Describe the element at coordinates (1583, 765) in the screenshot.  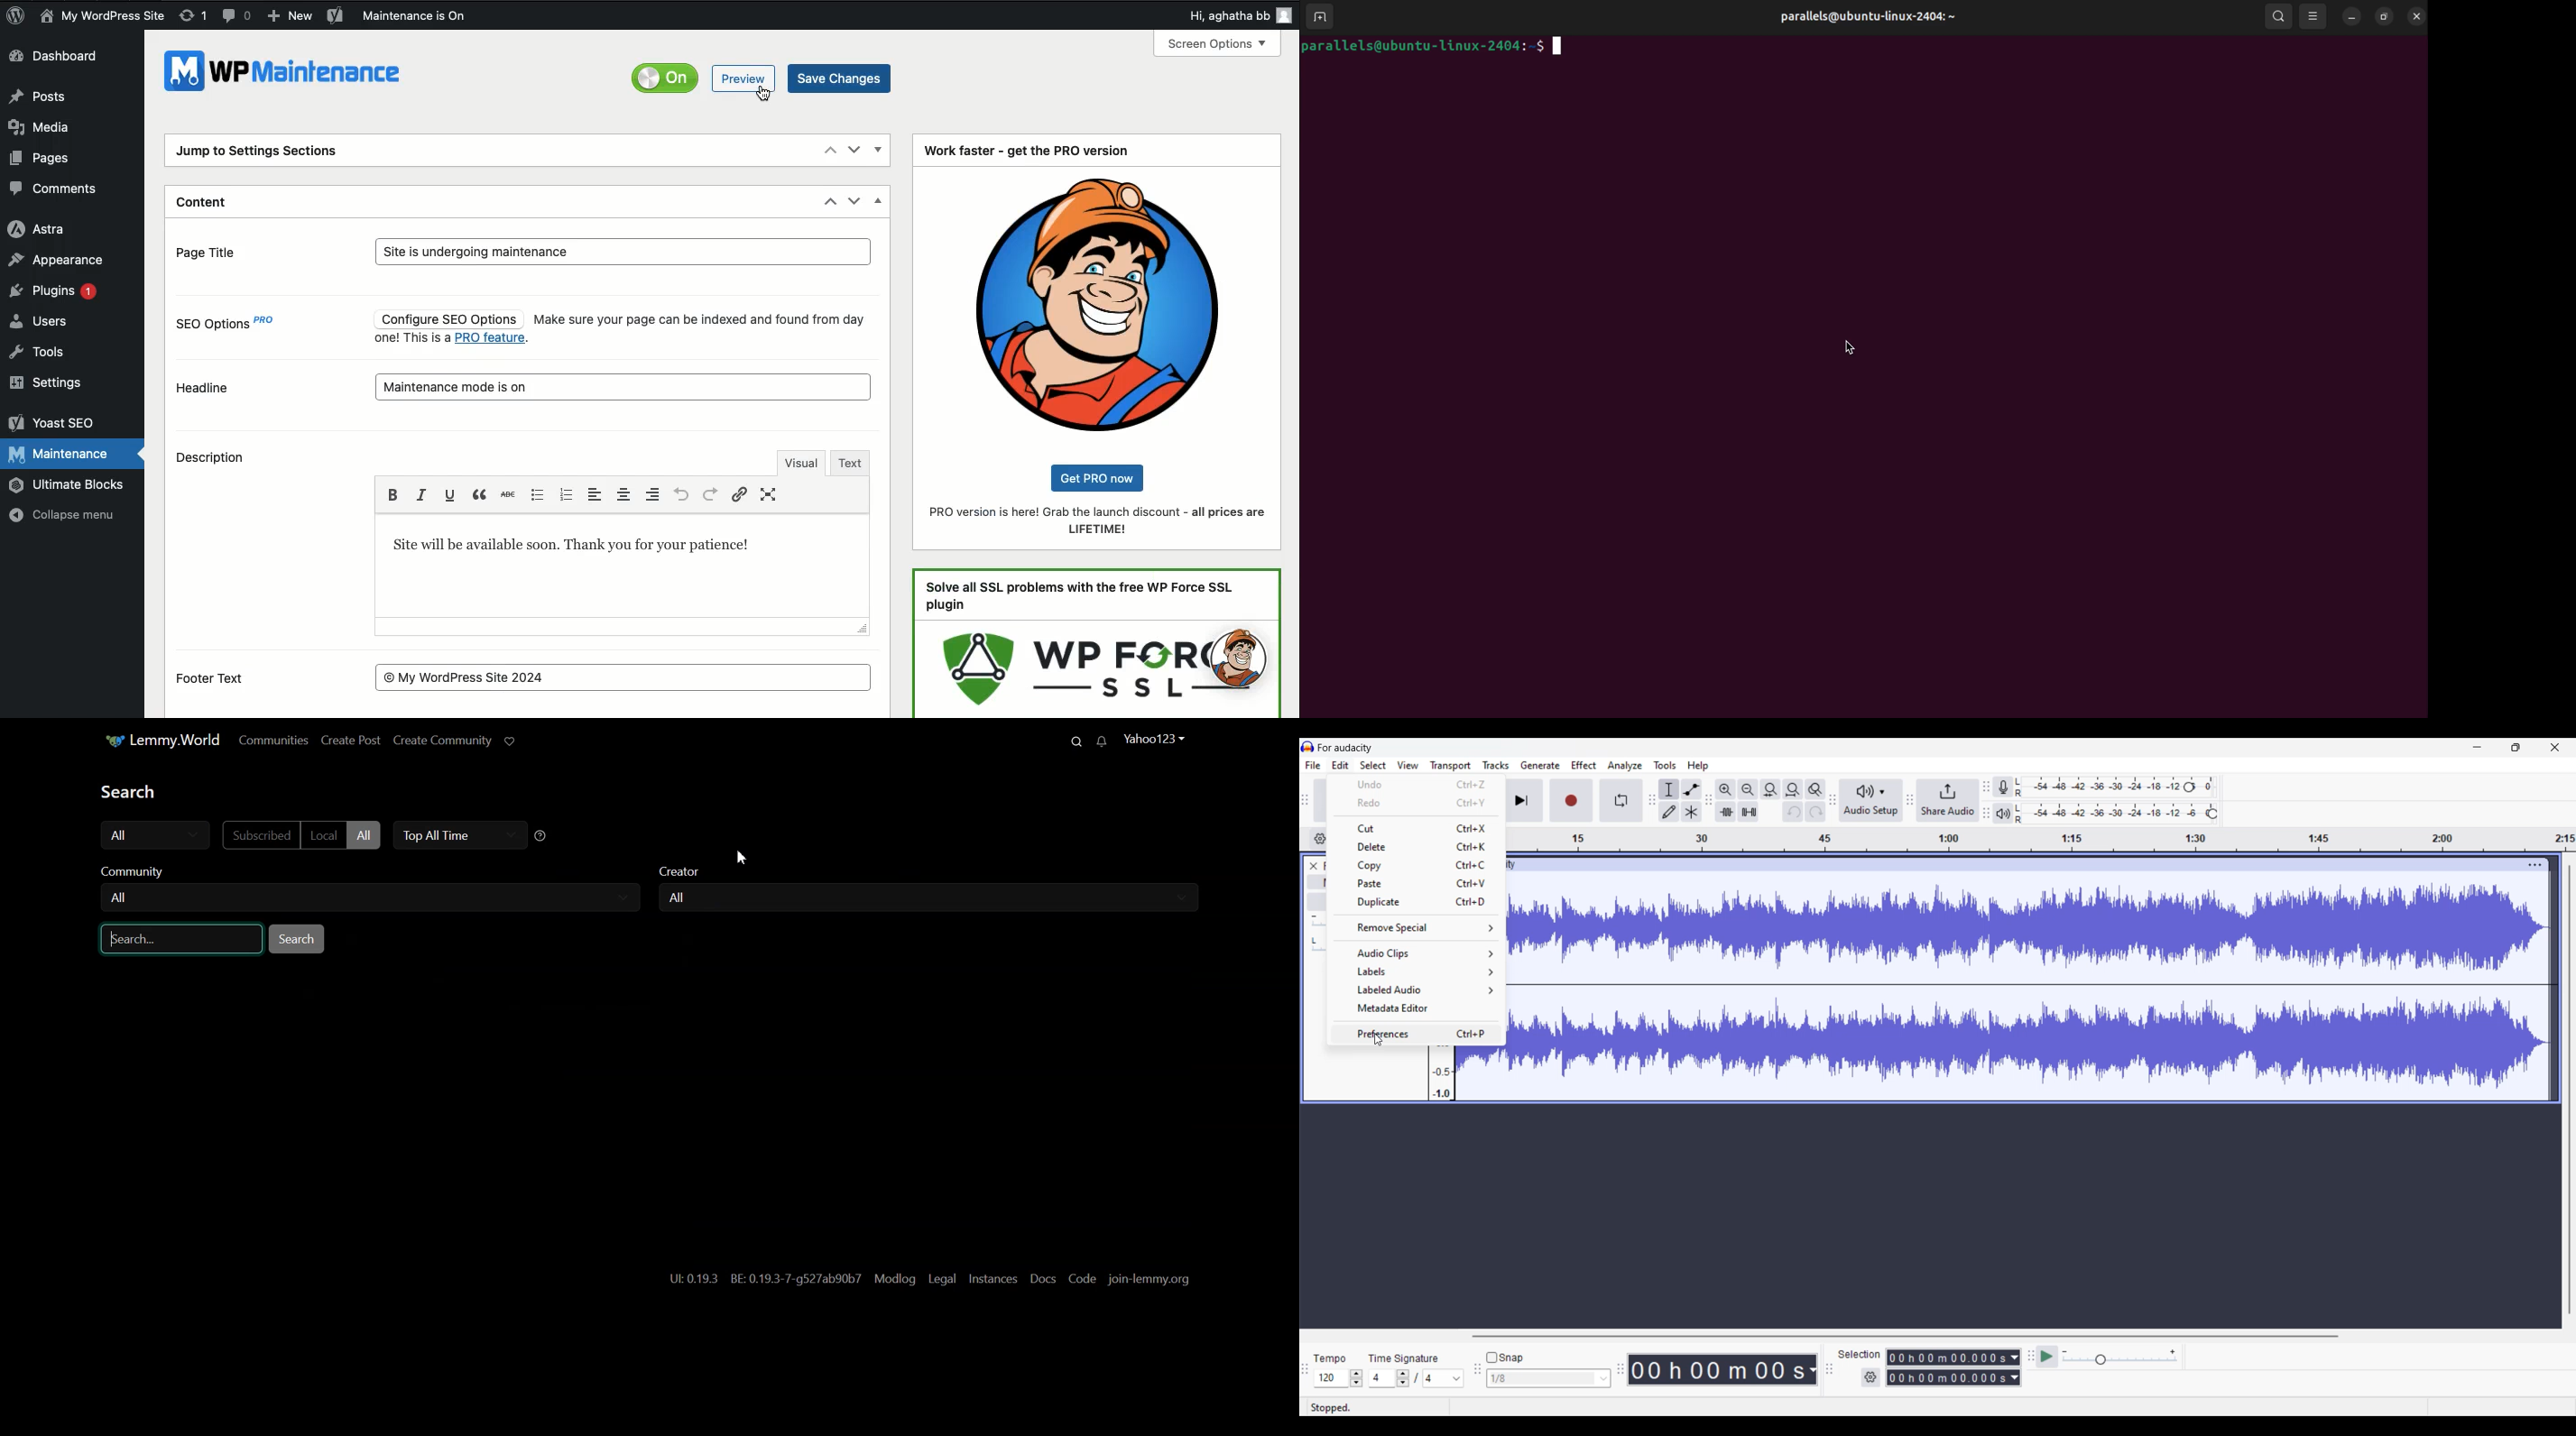
I see `Effect menu` at that location.